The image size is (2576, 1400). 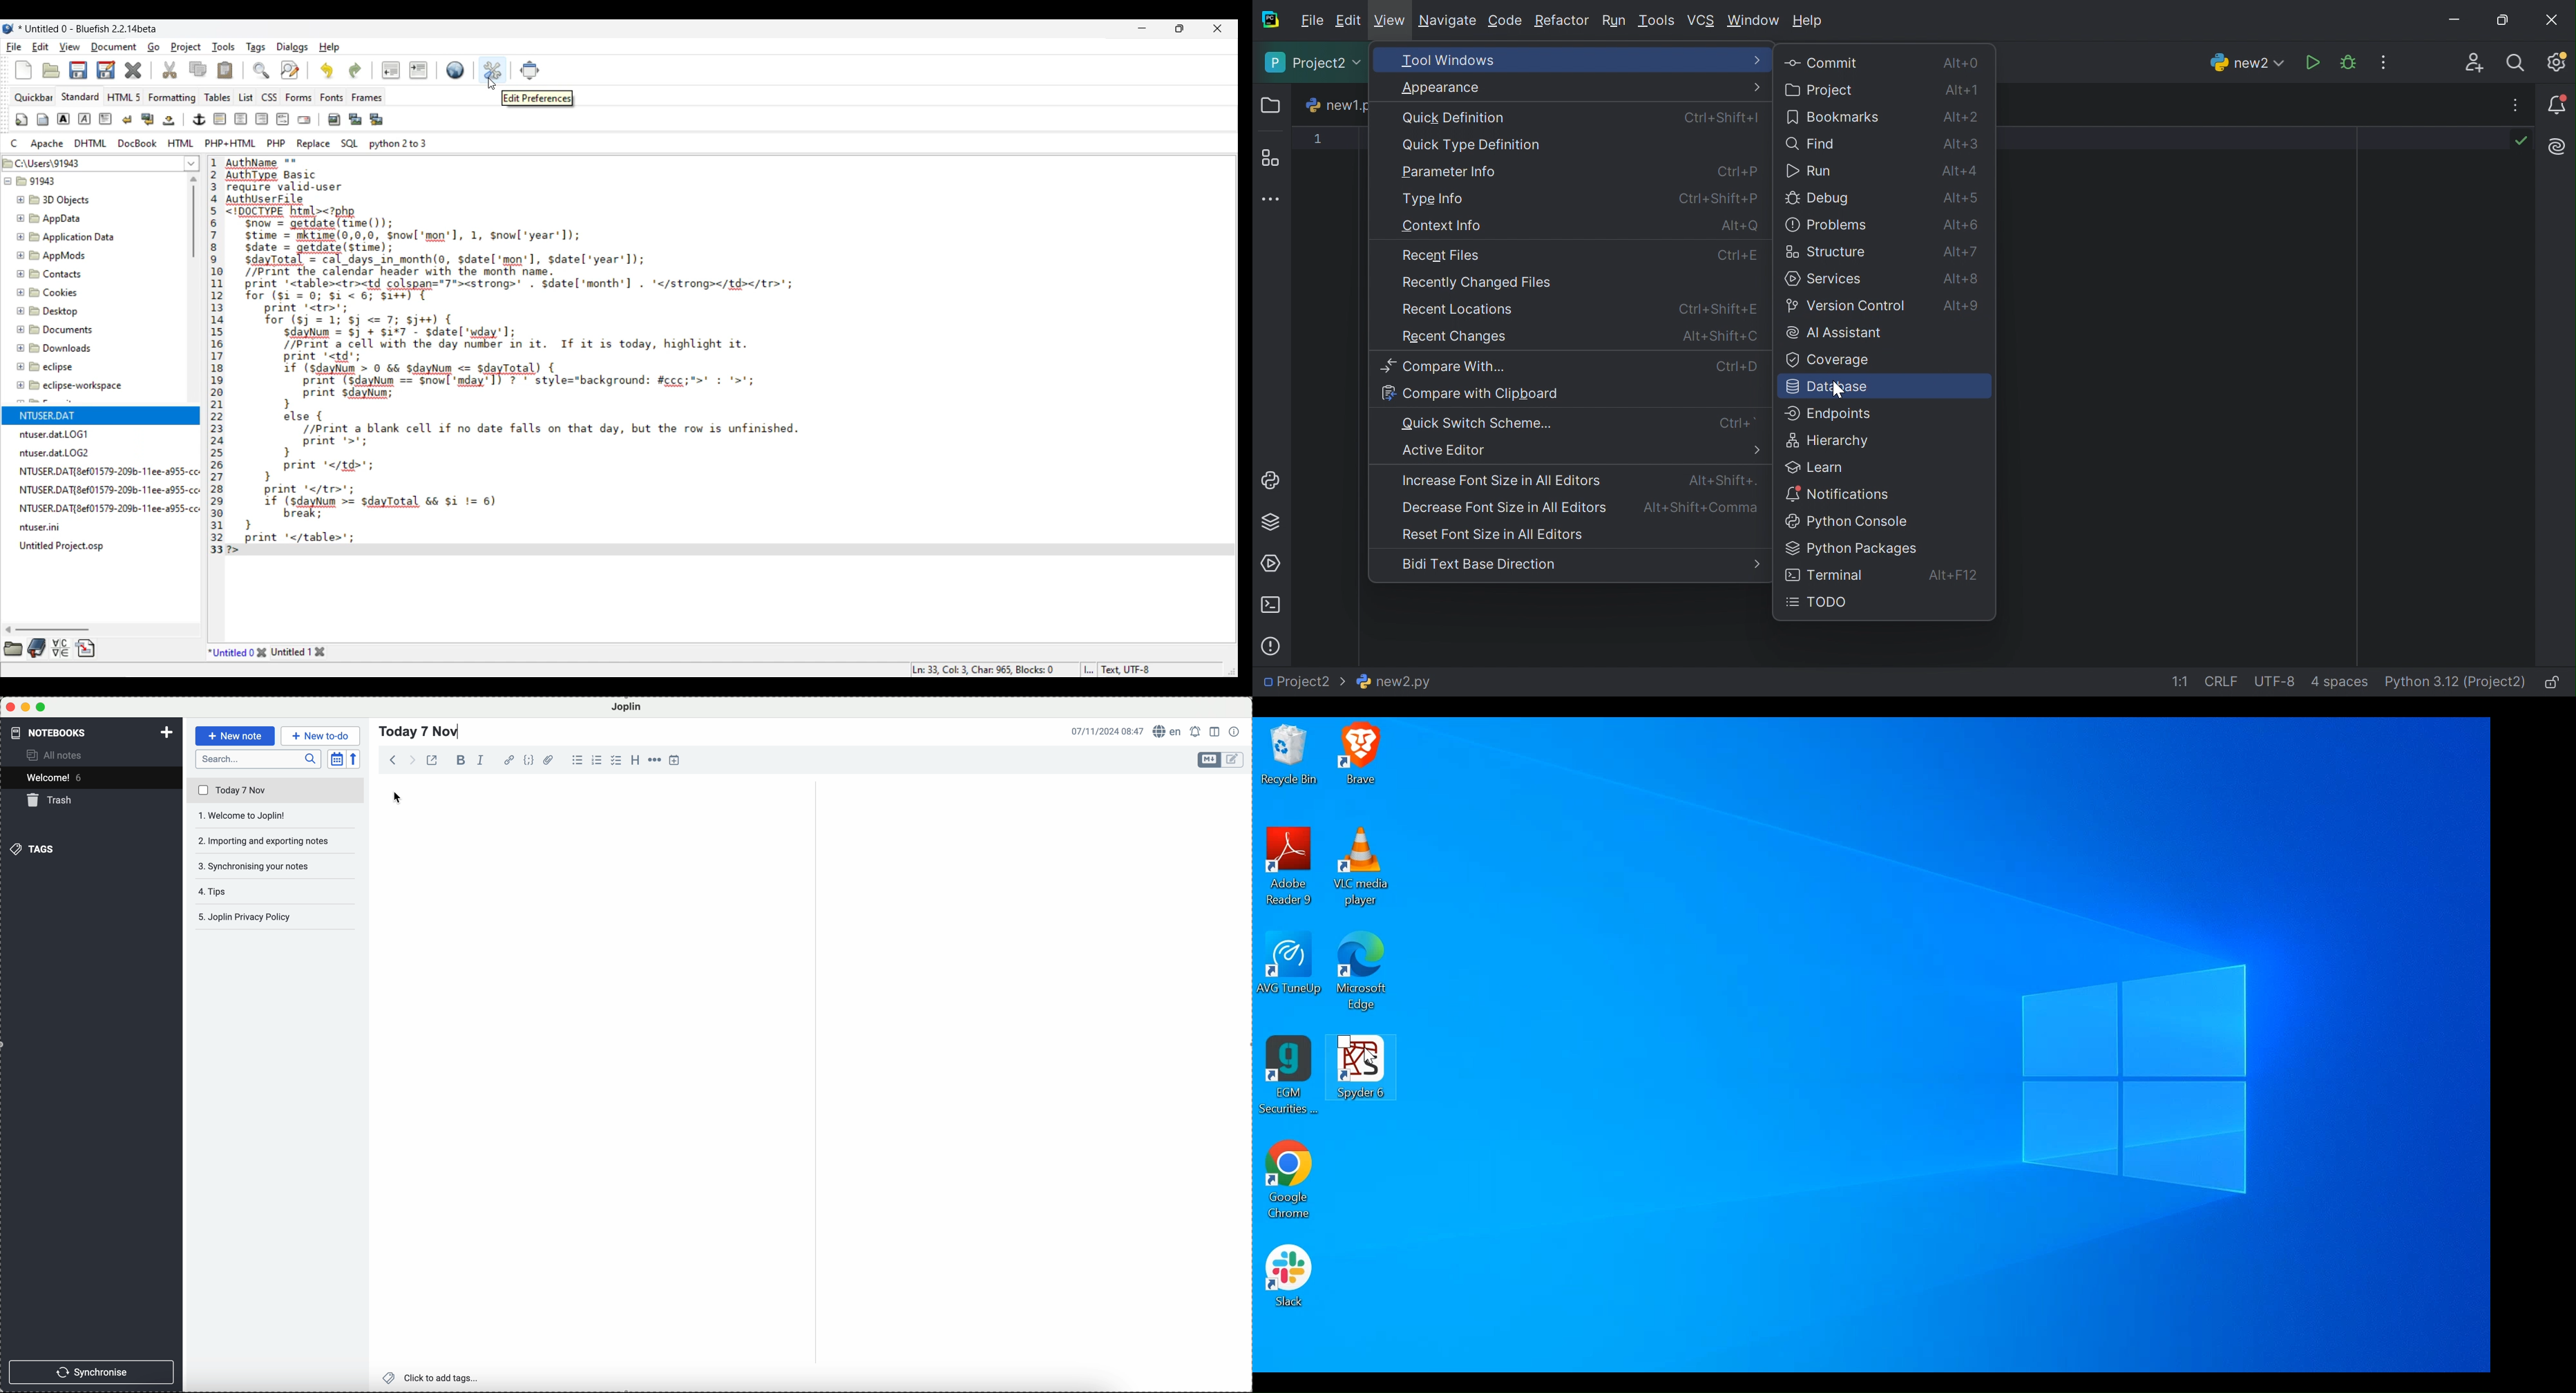 I want to click on Open, so click(x=51, y=71).